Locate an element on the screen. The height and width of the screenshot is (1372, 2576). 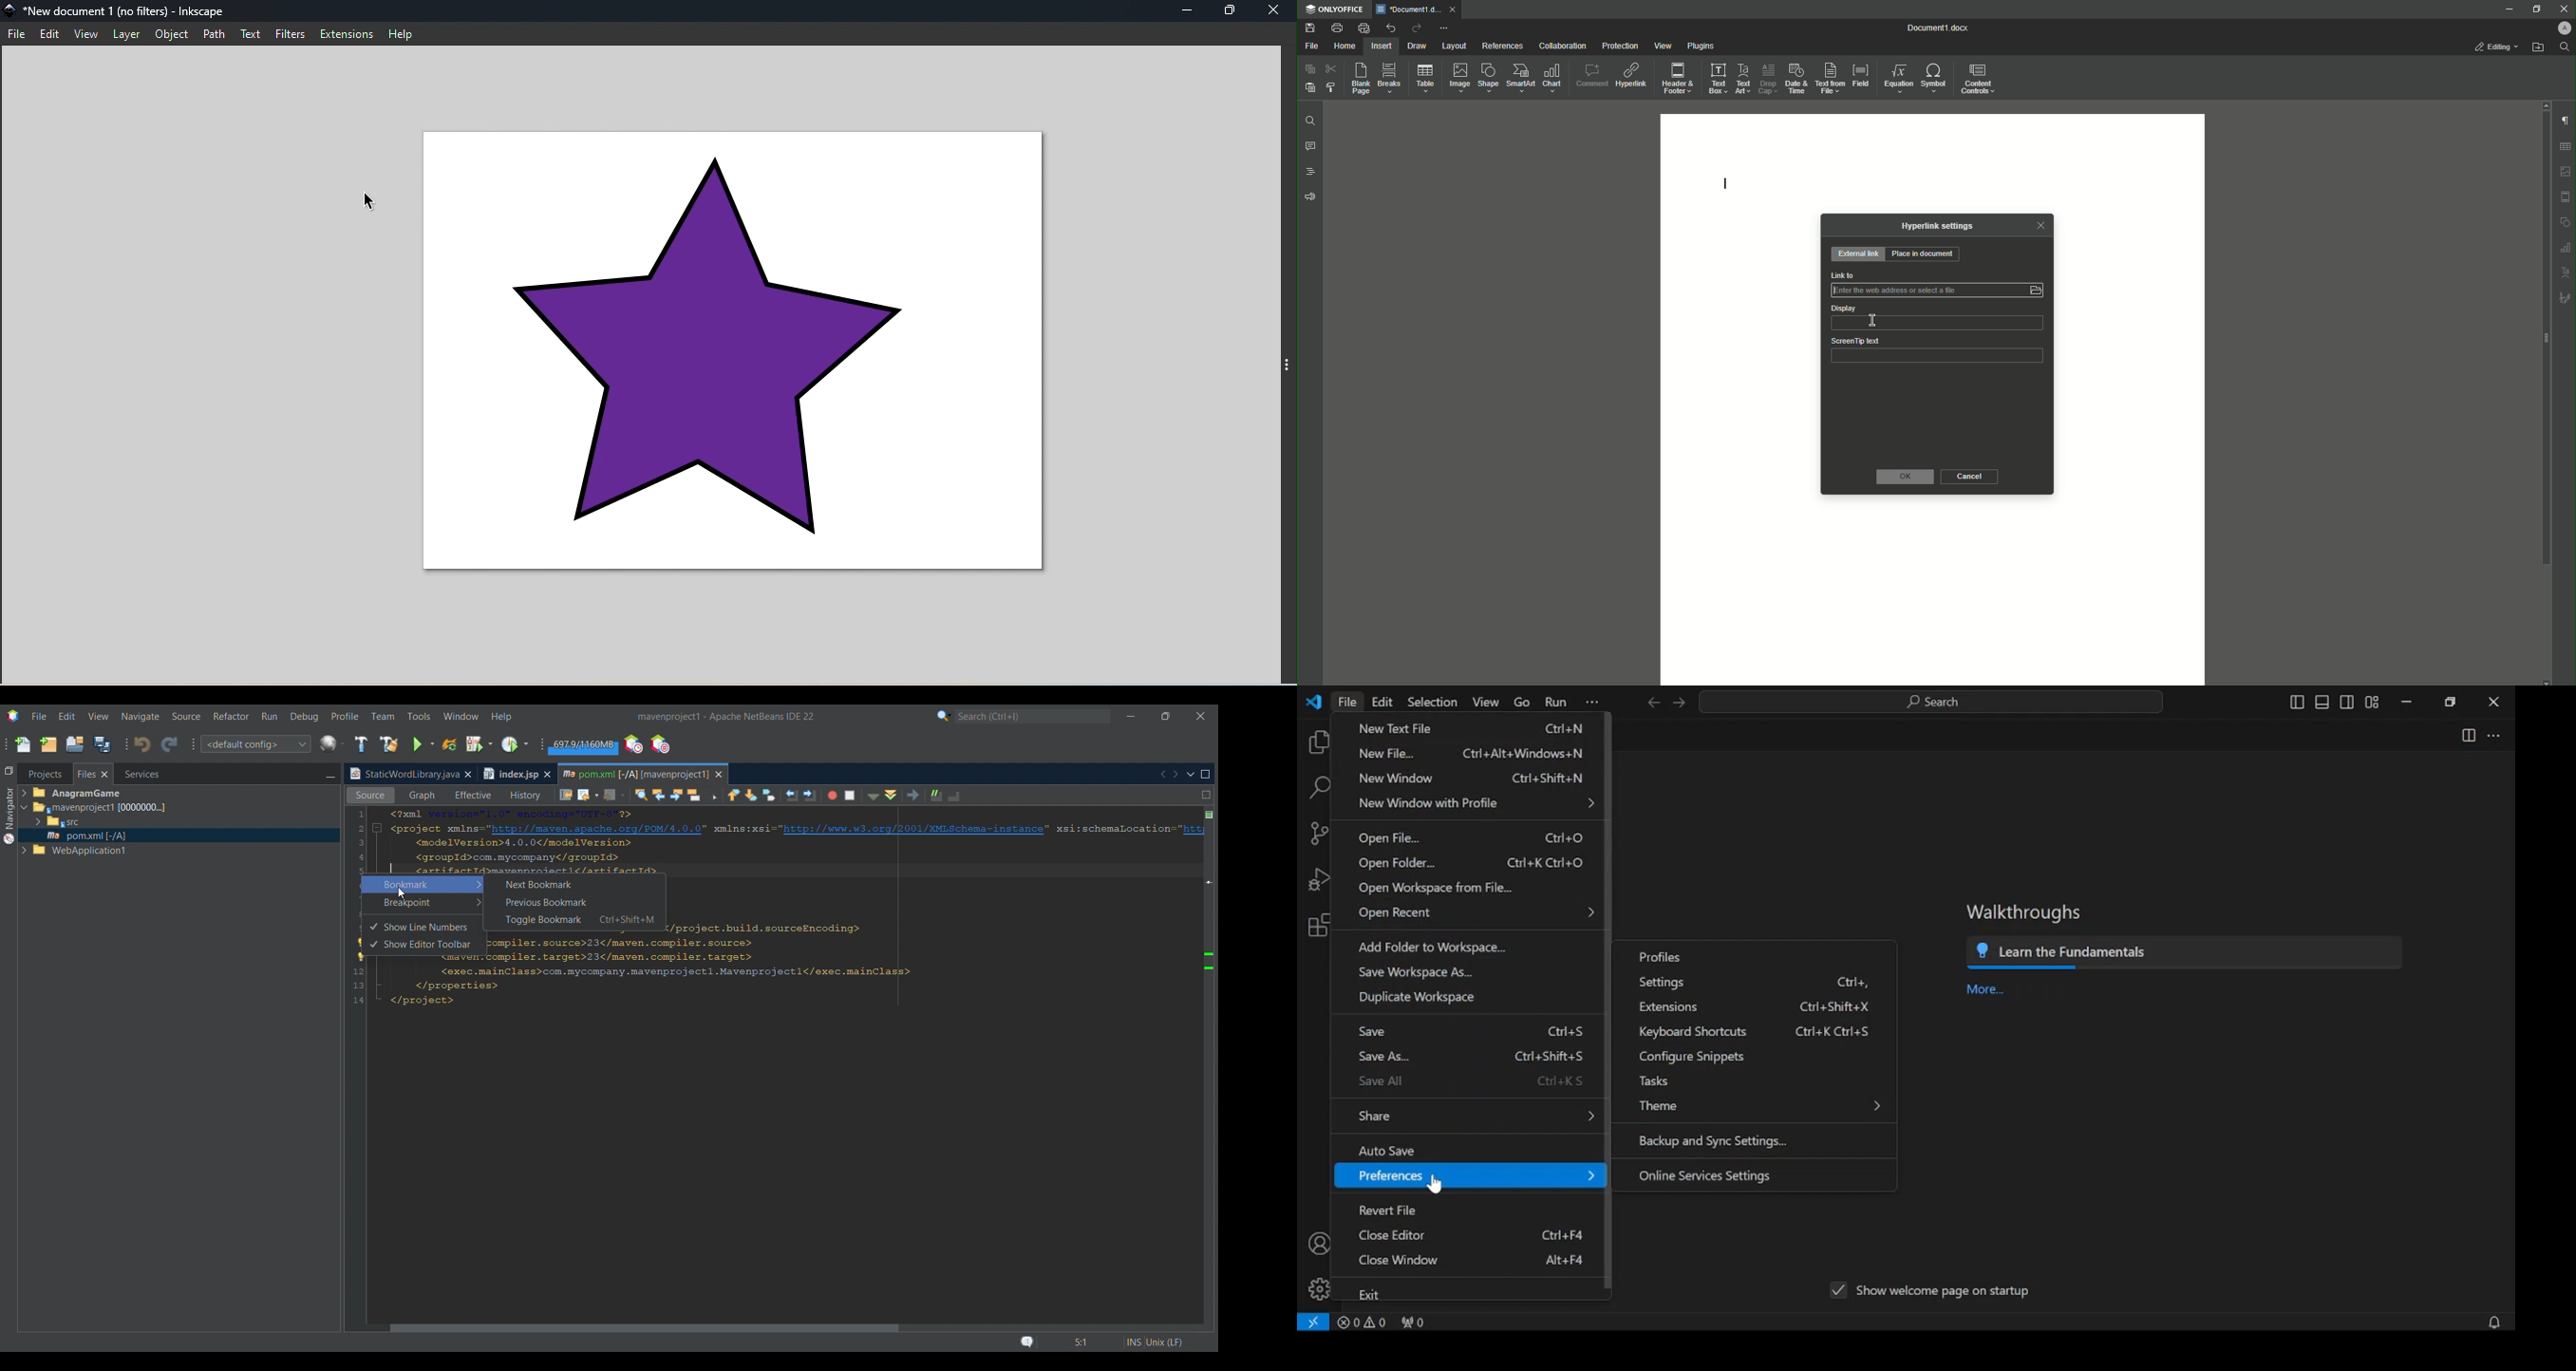
Effective view is located at coordinates (473, 795).